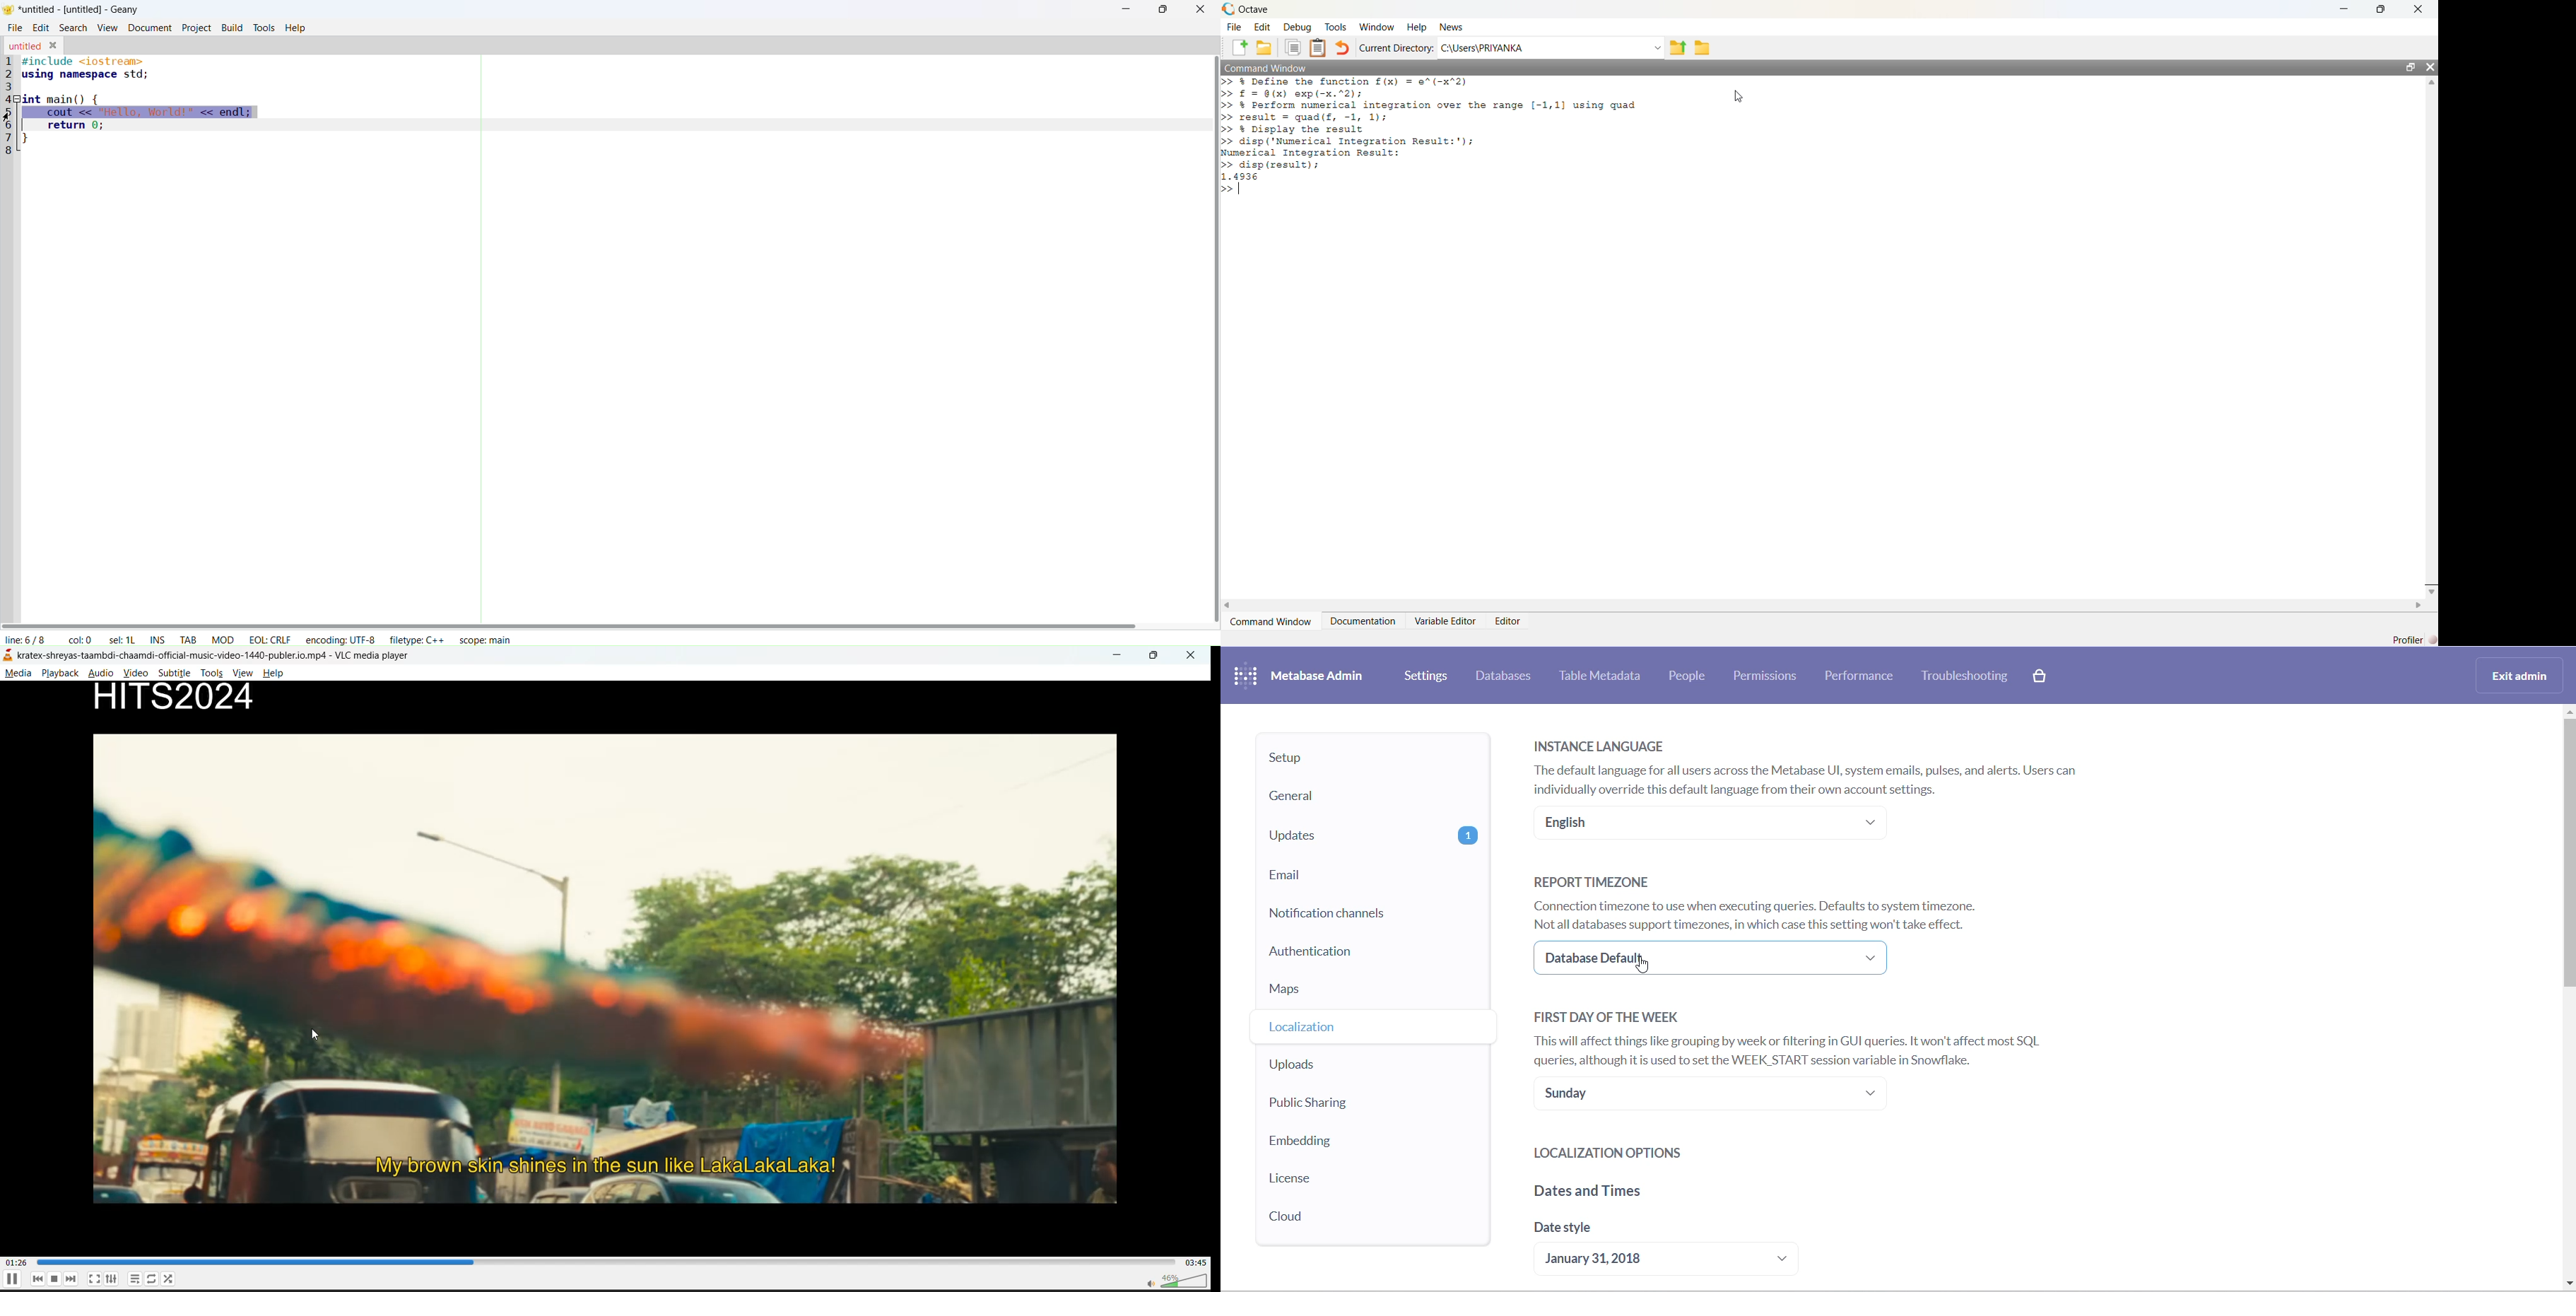  Describe the element at coordinates (264, 28) in the screenshot. I see `tools` at that location.